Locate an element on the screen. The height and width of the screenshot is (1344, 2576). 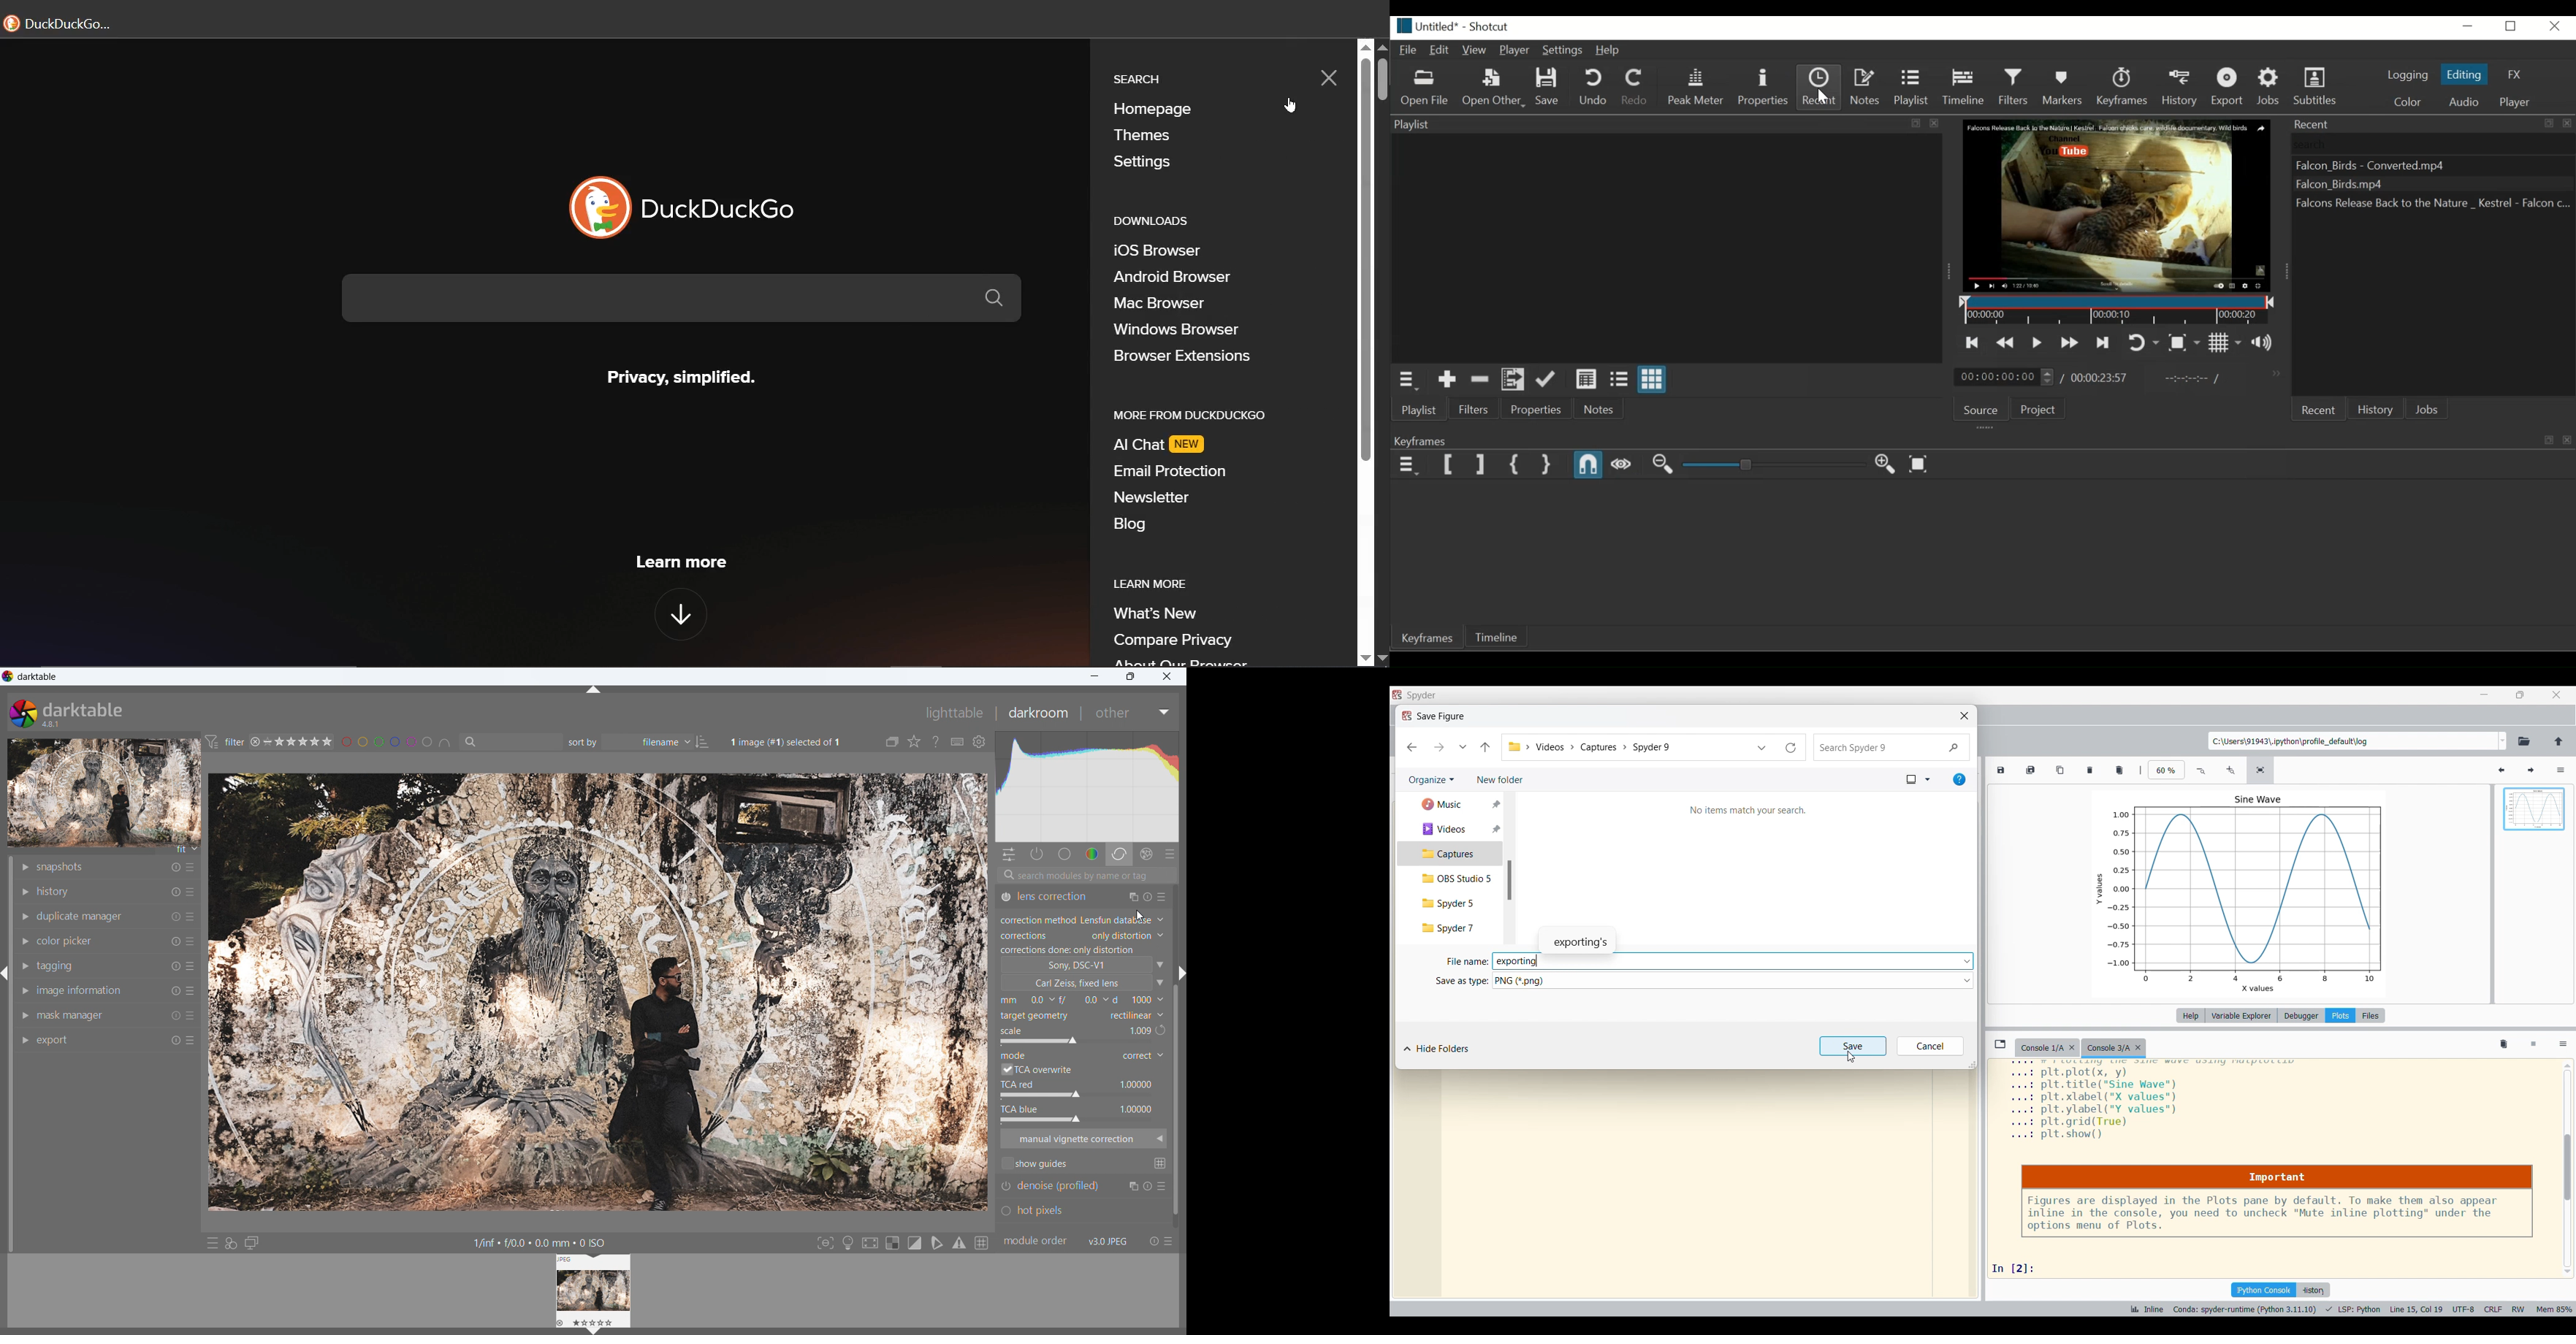
show guides is located at coordinates (1036, 1164).